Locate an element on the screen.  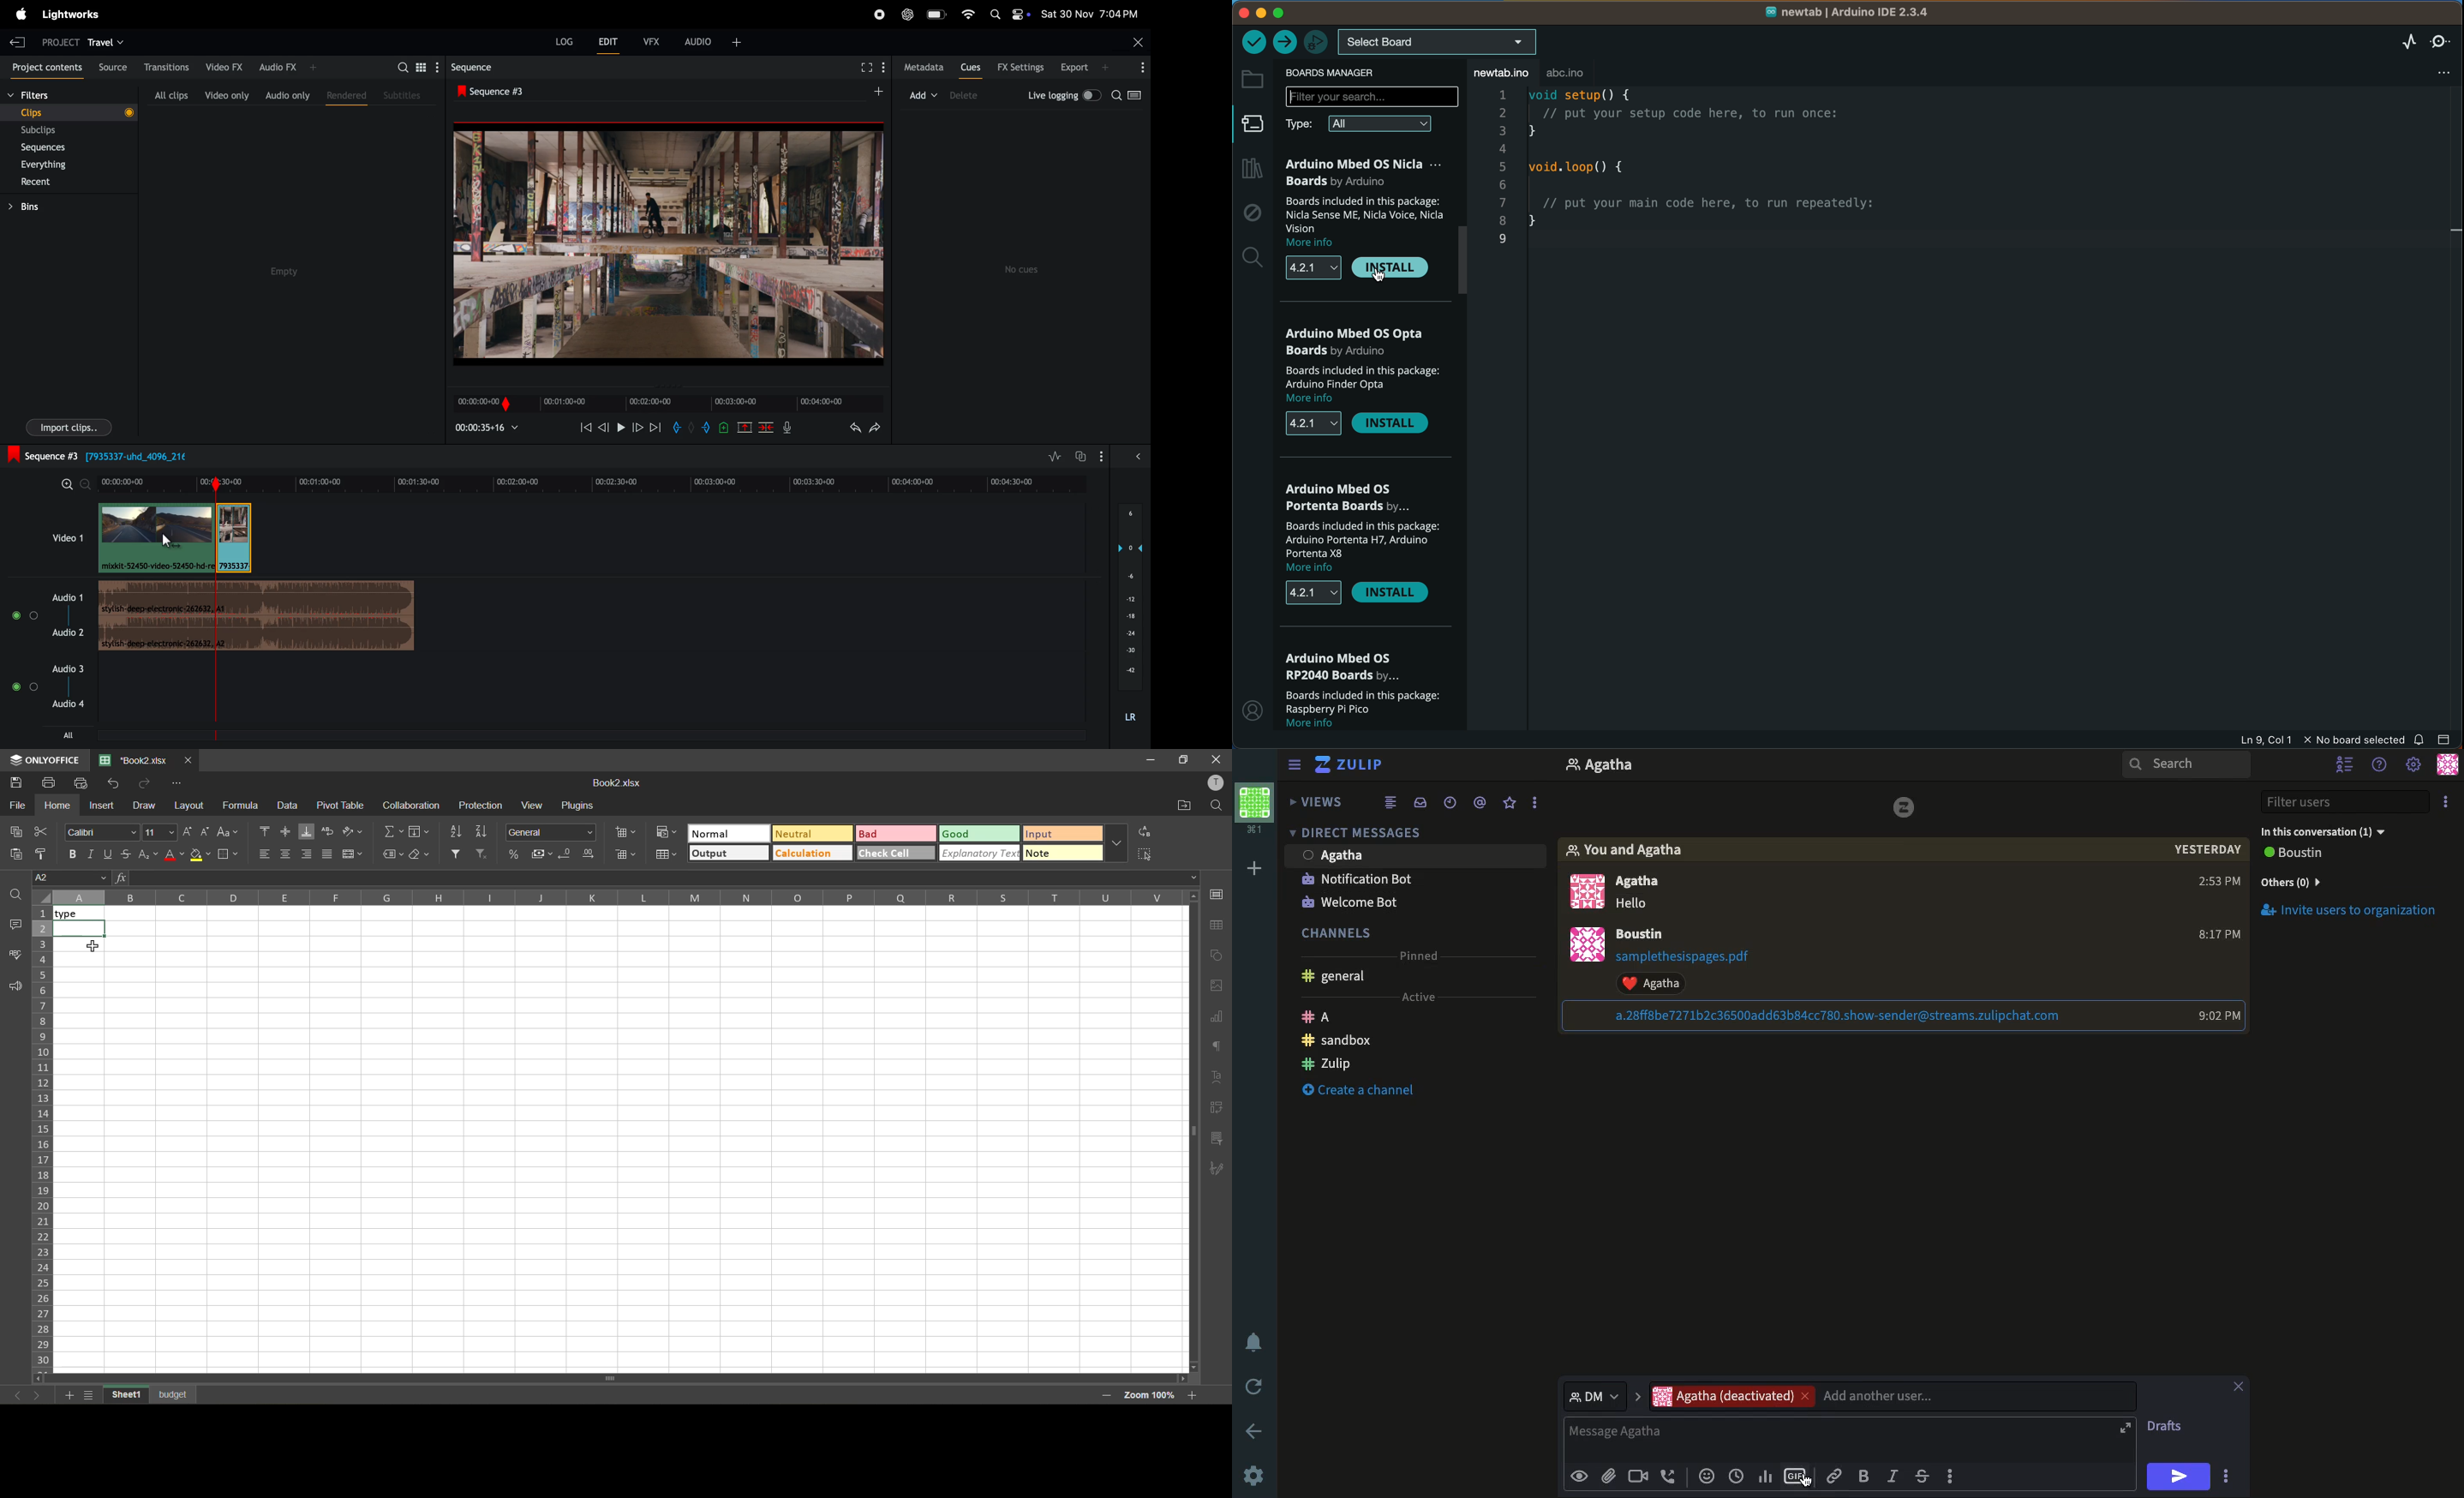
percent is located at coordinates (516, 854).